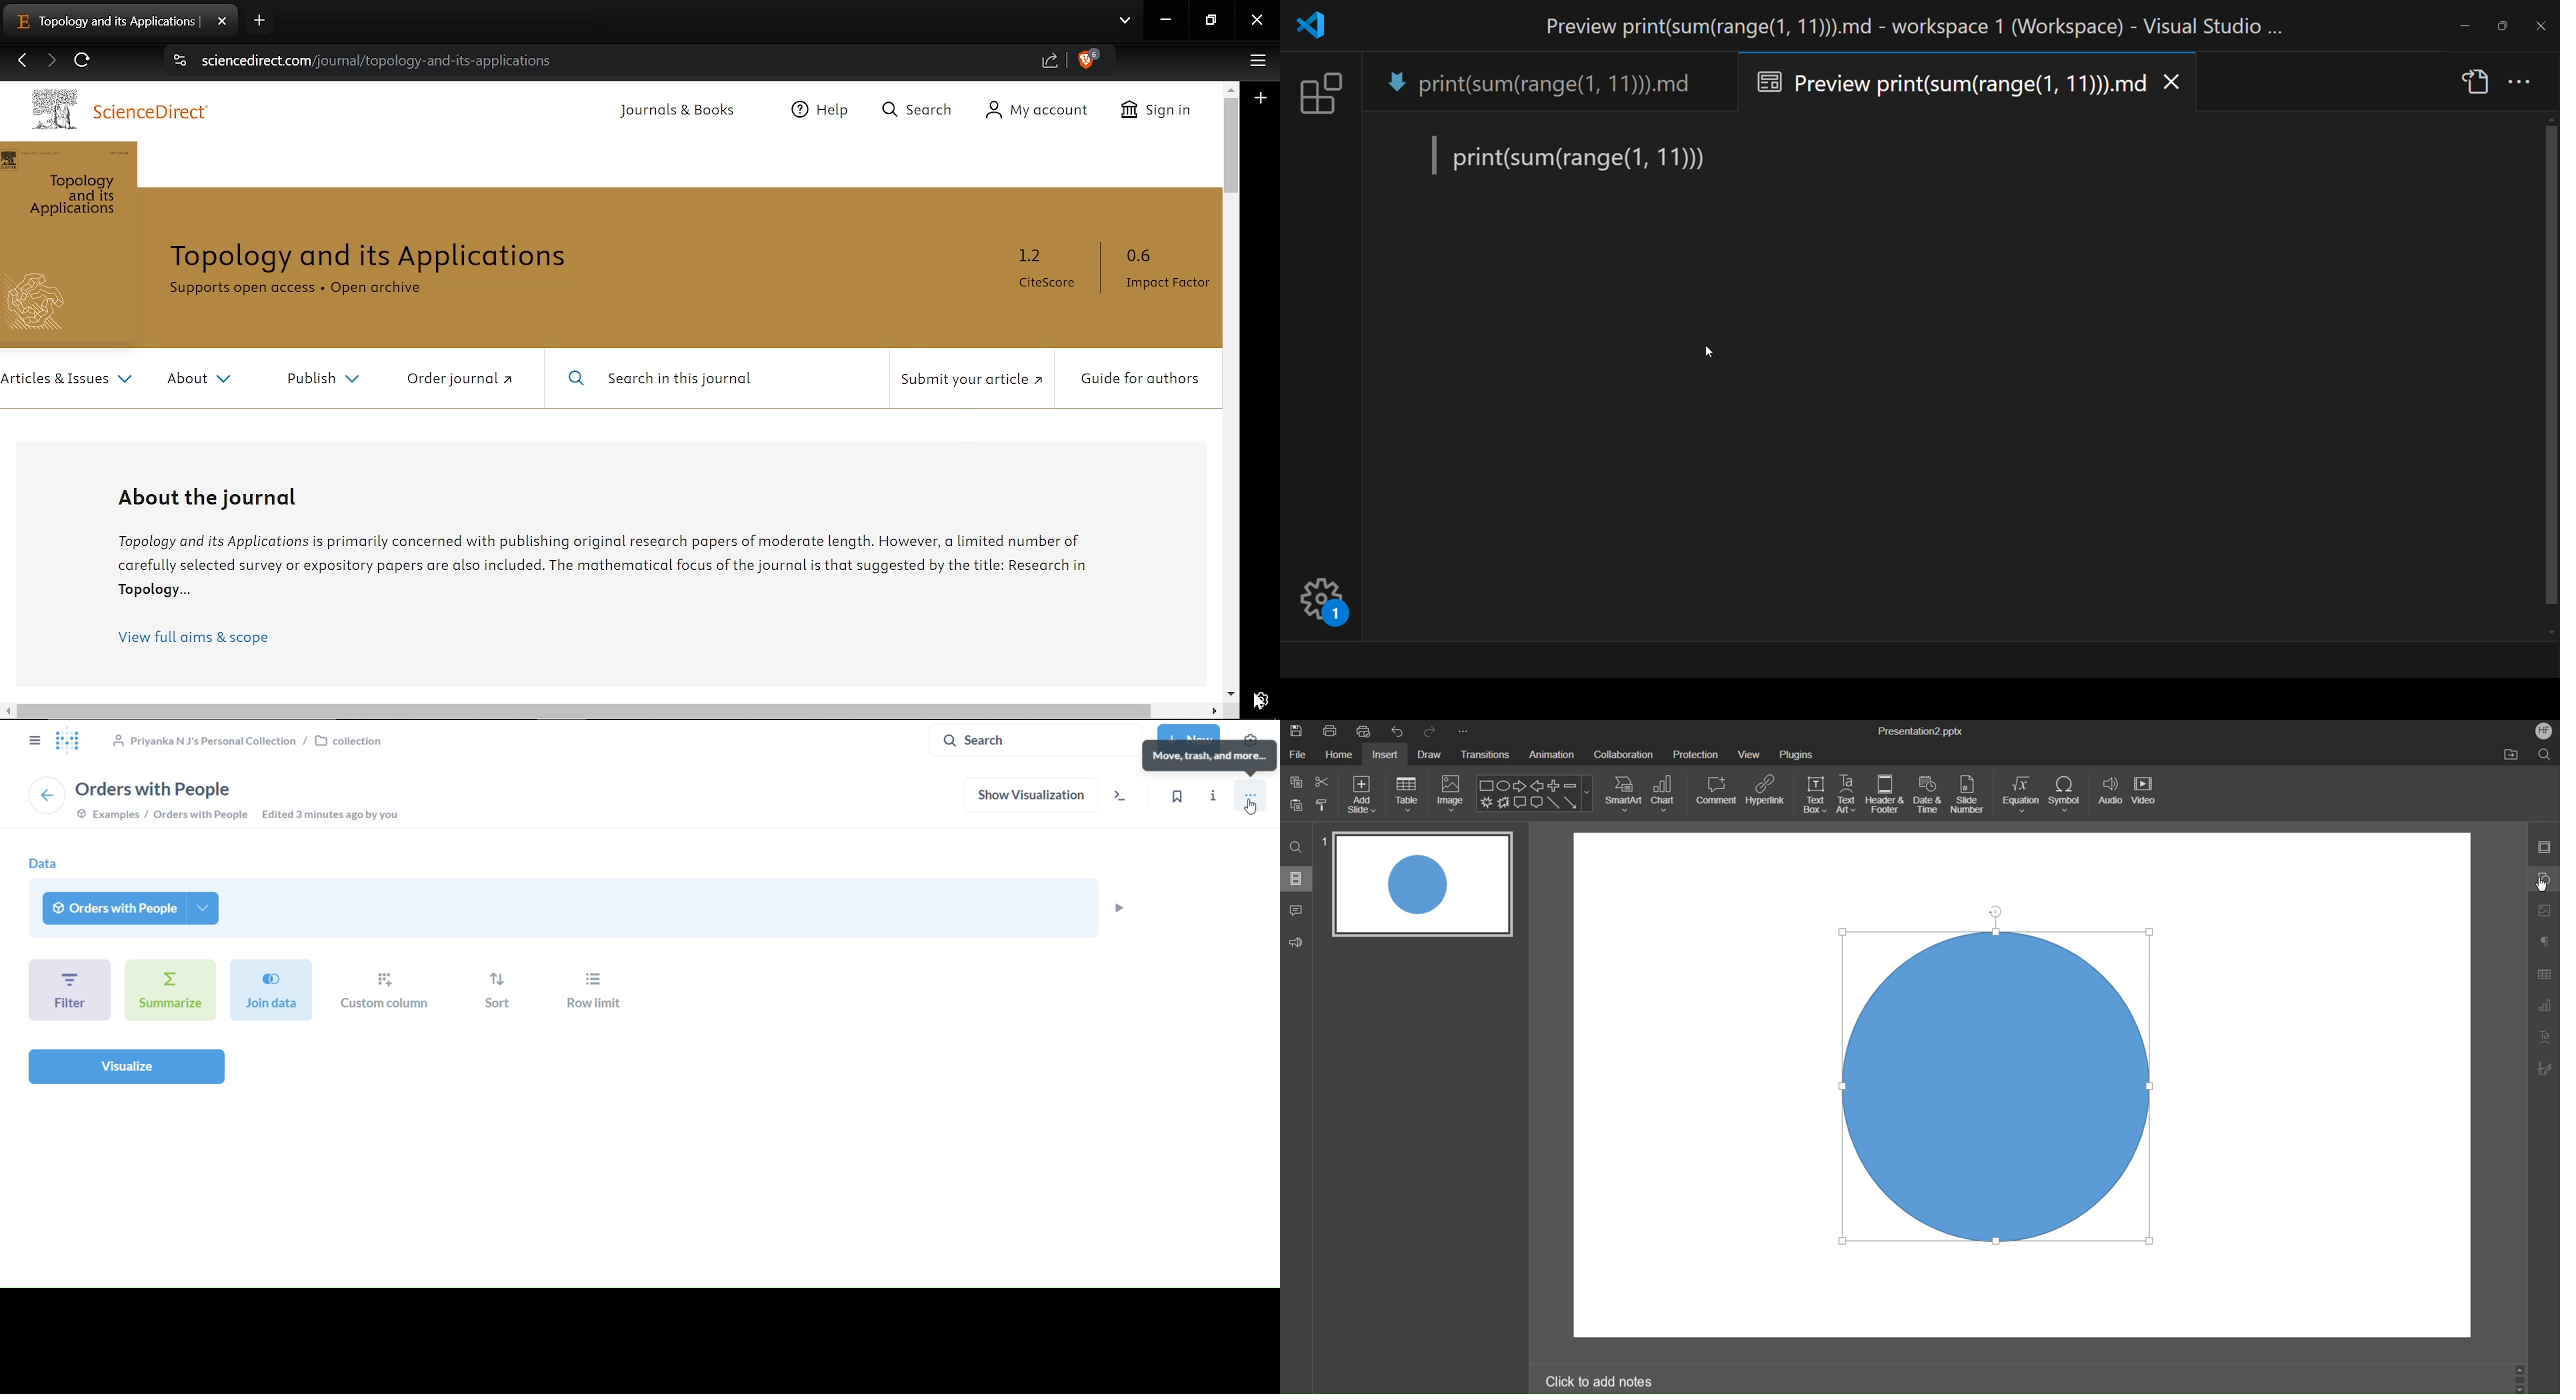 Image resolution: width=2576 pixels, height=1400 pixels. What do you see at coordinates (1297, 908) in the screenshot?
I see `Comment` at bounding box center [1297, 908].